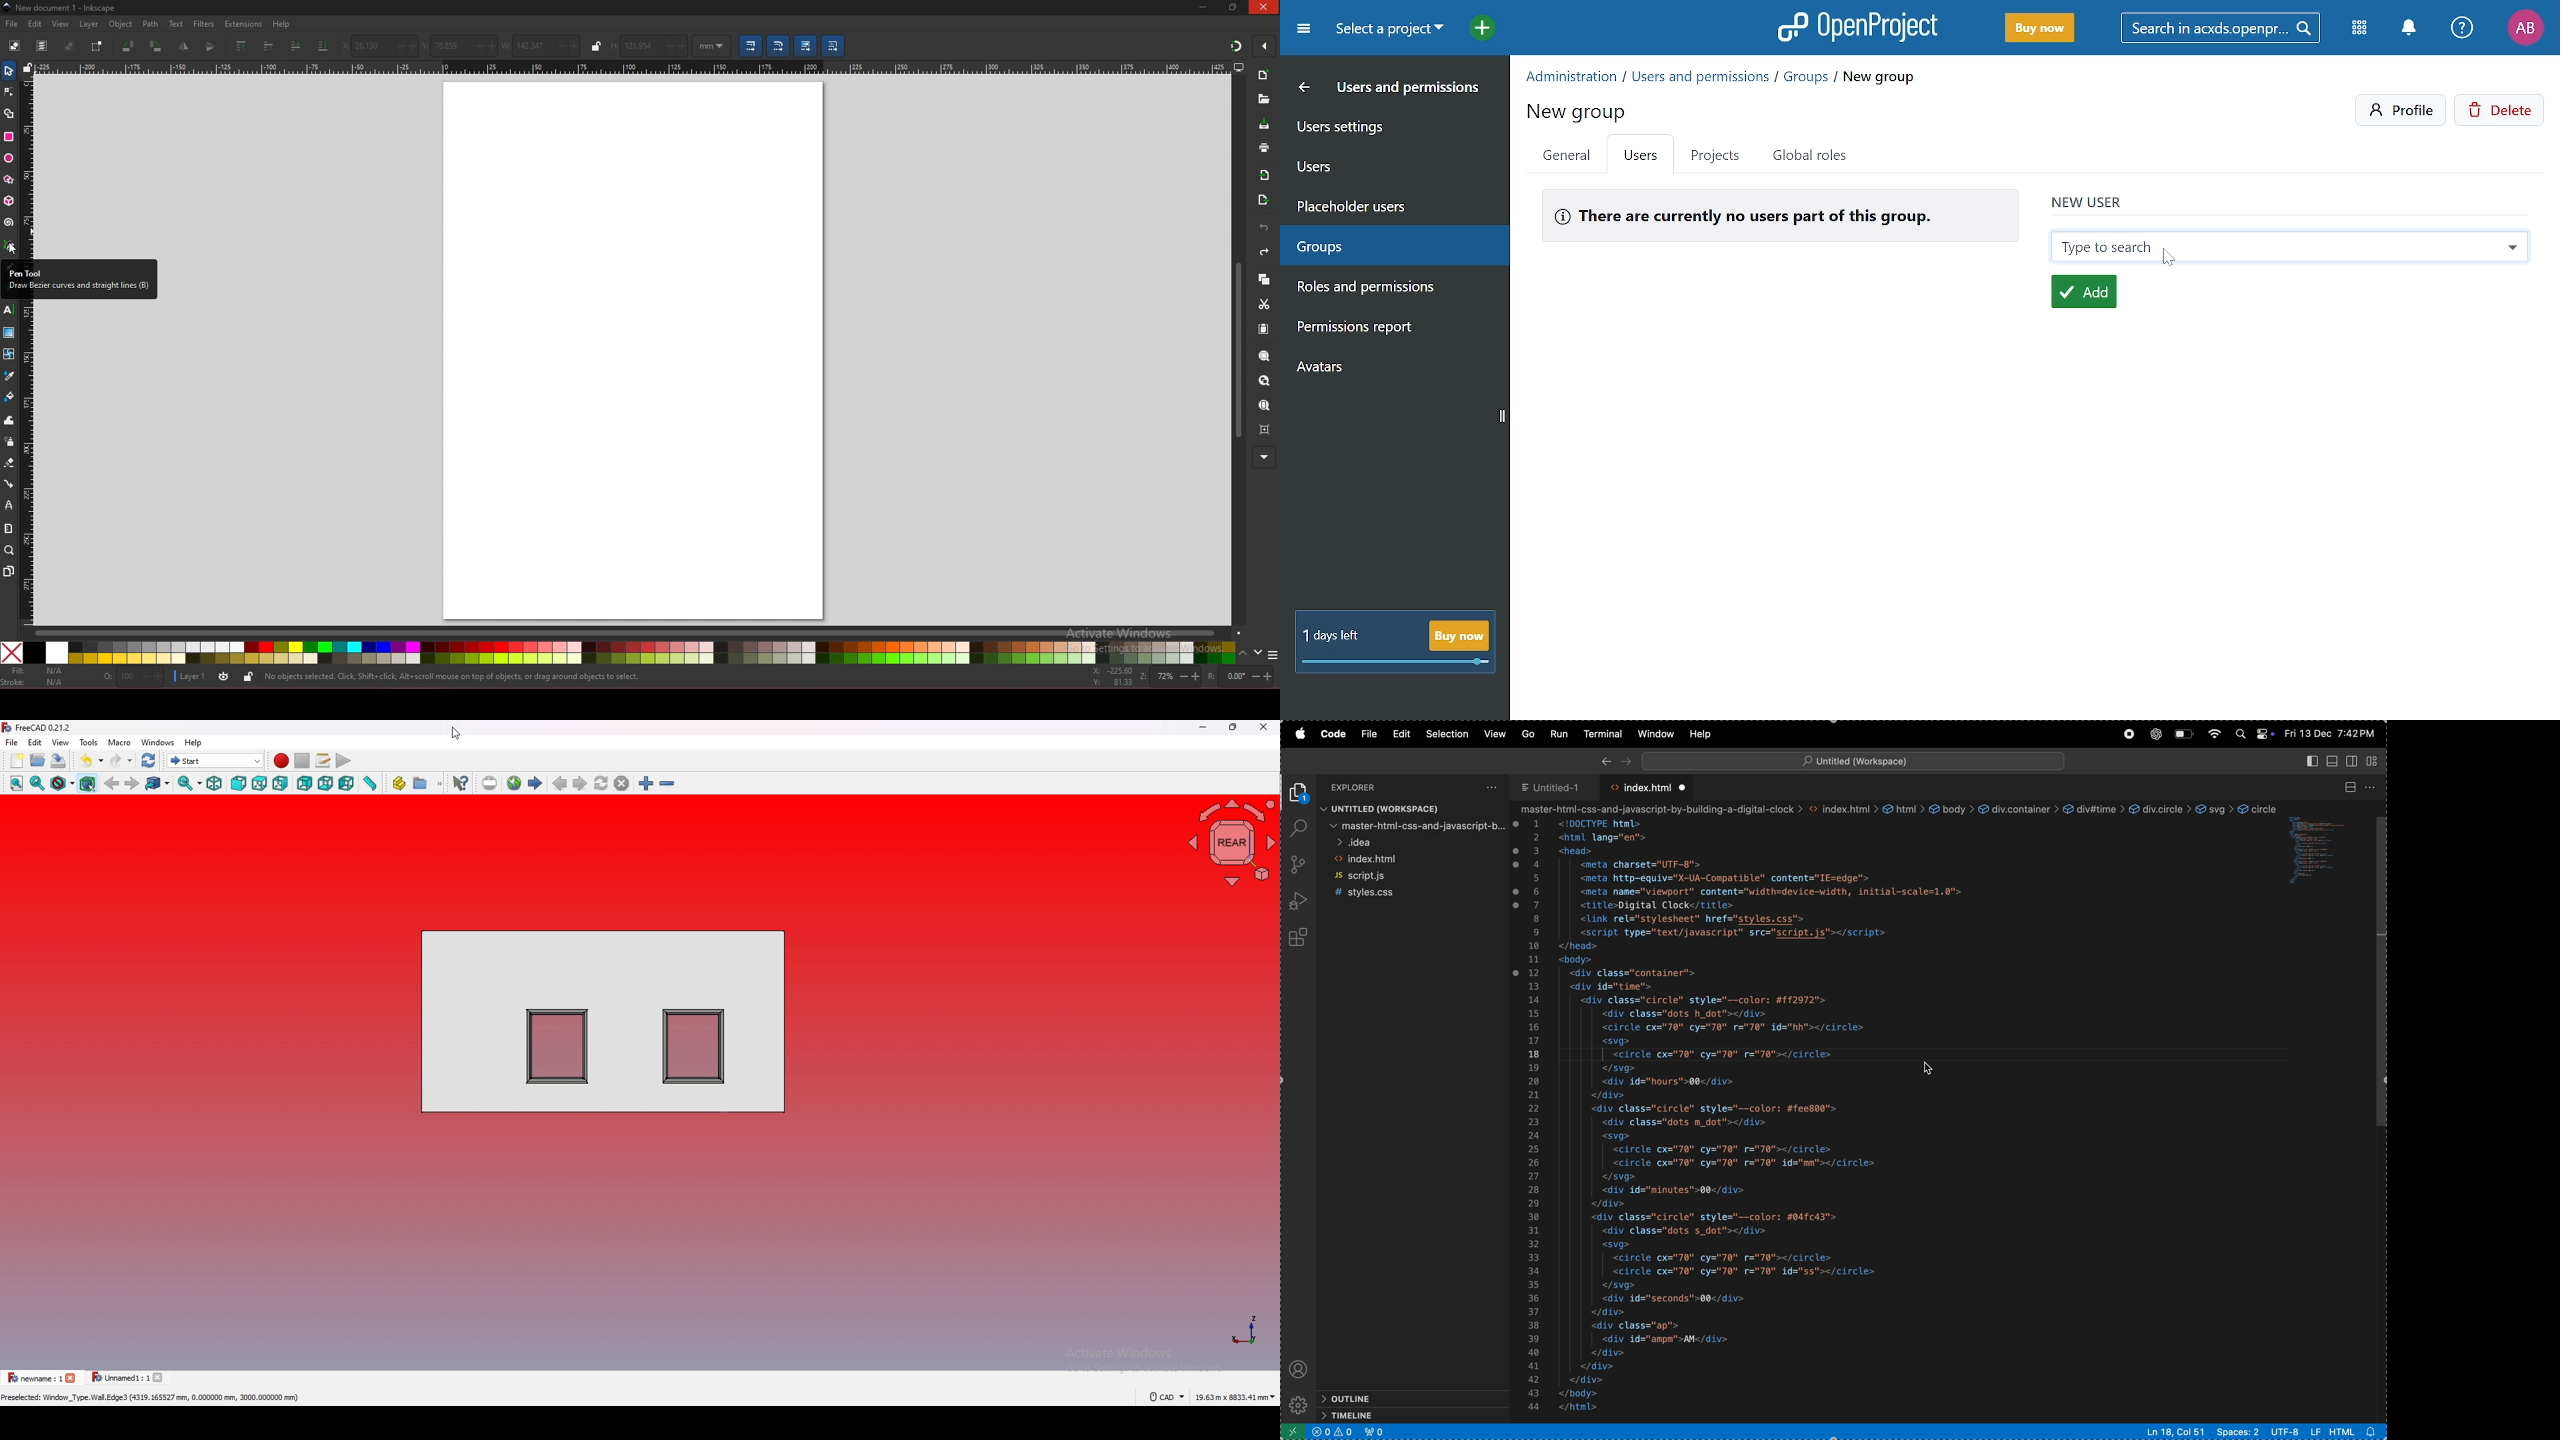 The height and width of the screenshot is (1456, 2576). Describe the element at coordinates (602, 1021) in the screenshot. I see `shapes` at that location.